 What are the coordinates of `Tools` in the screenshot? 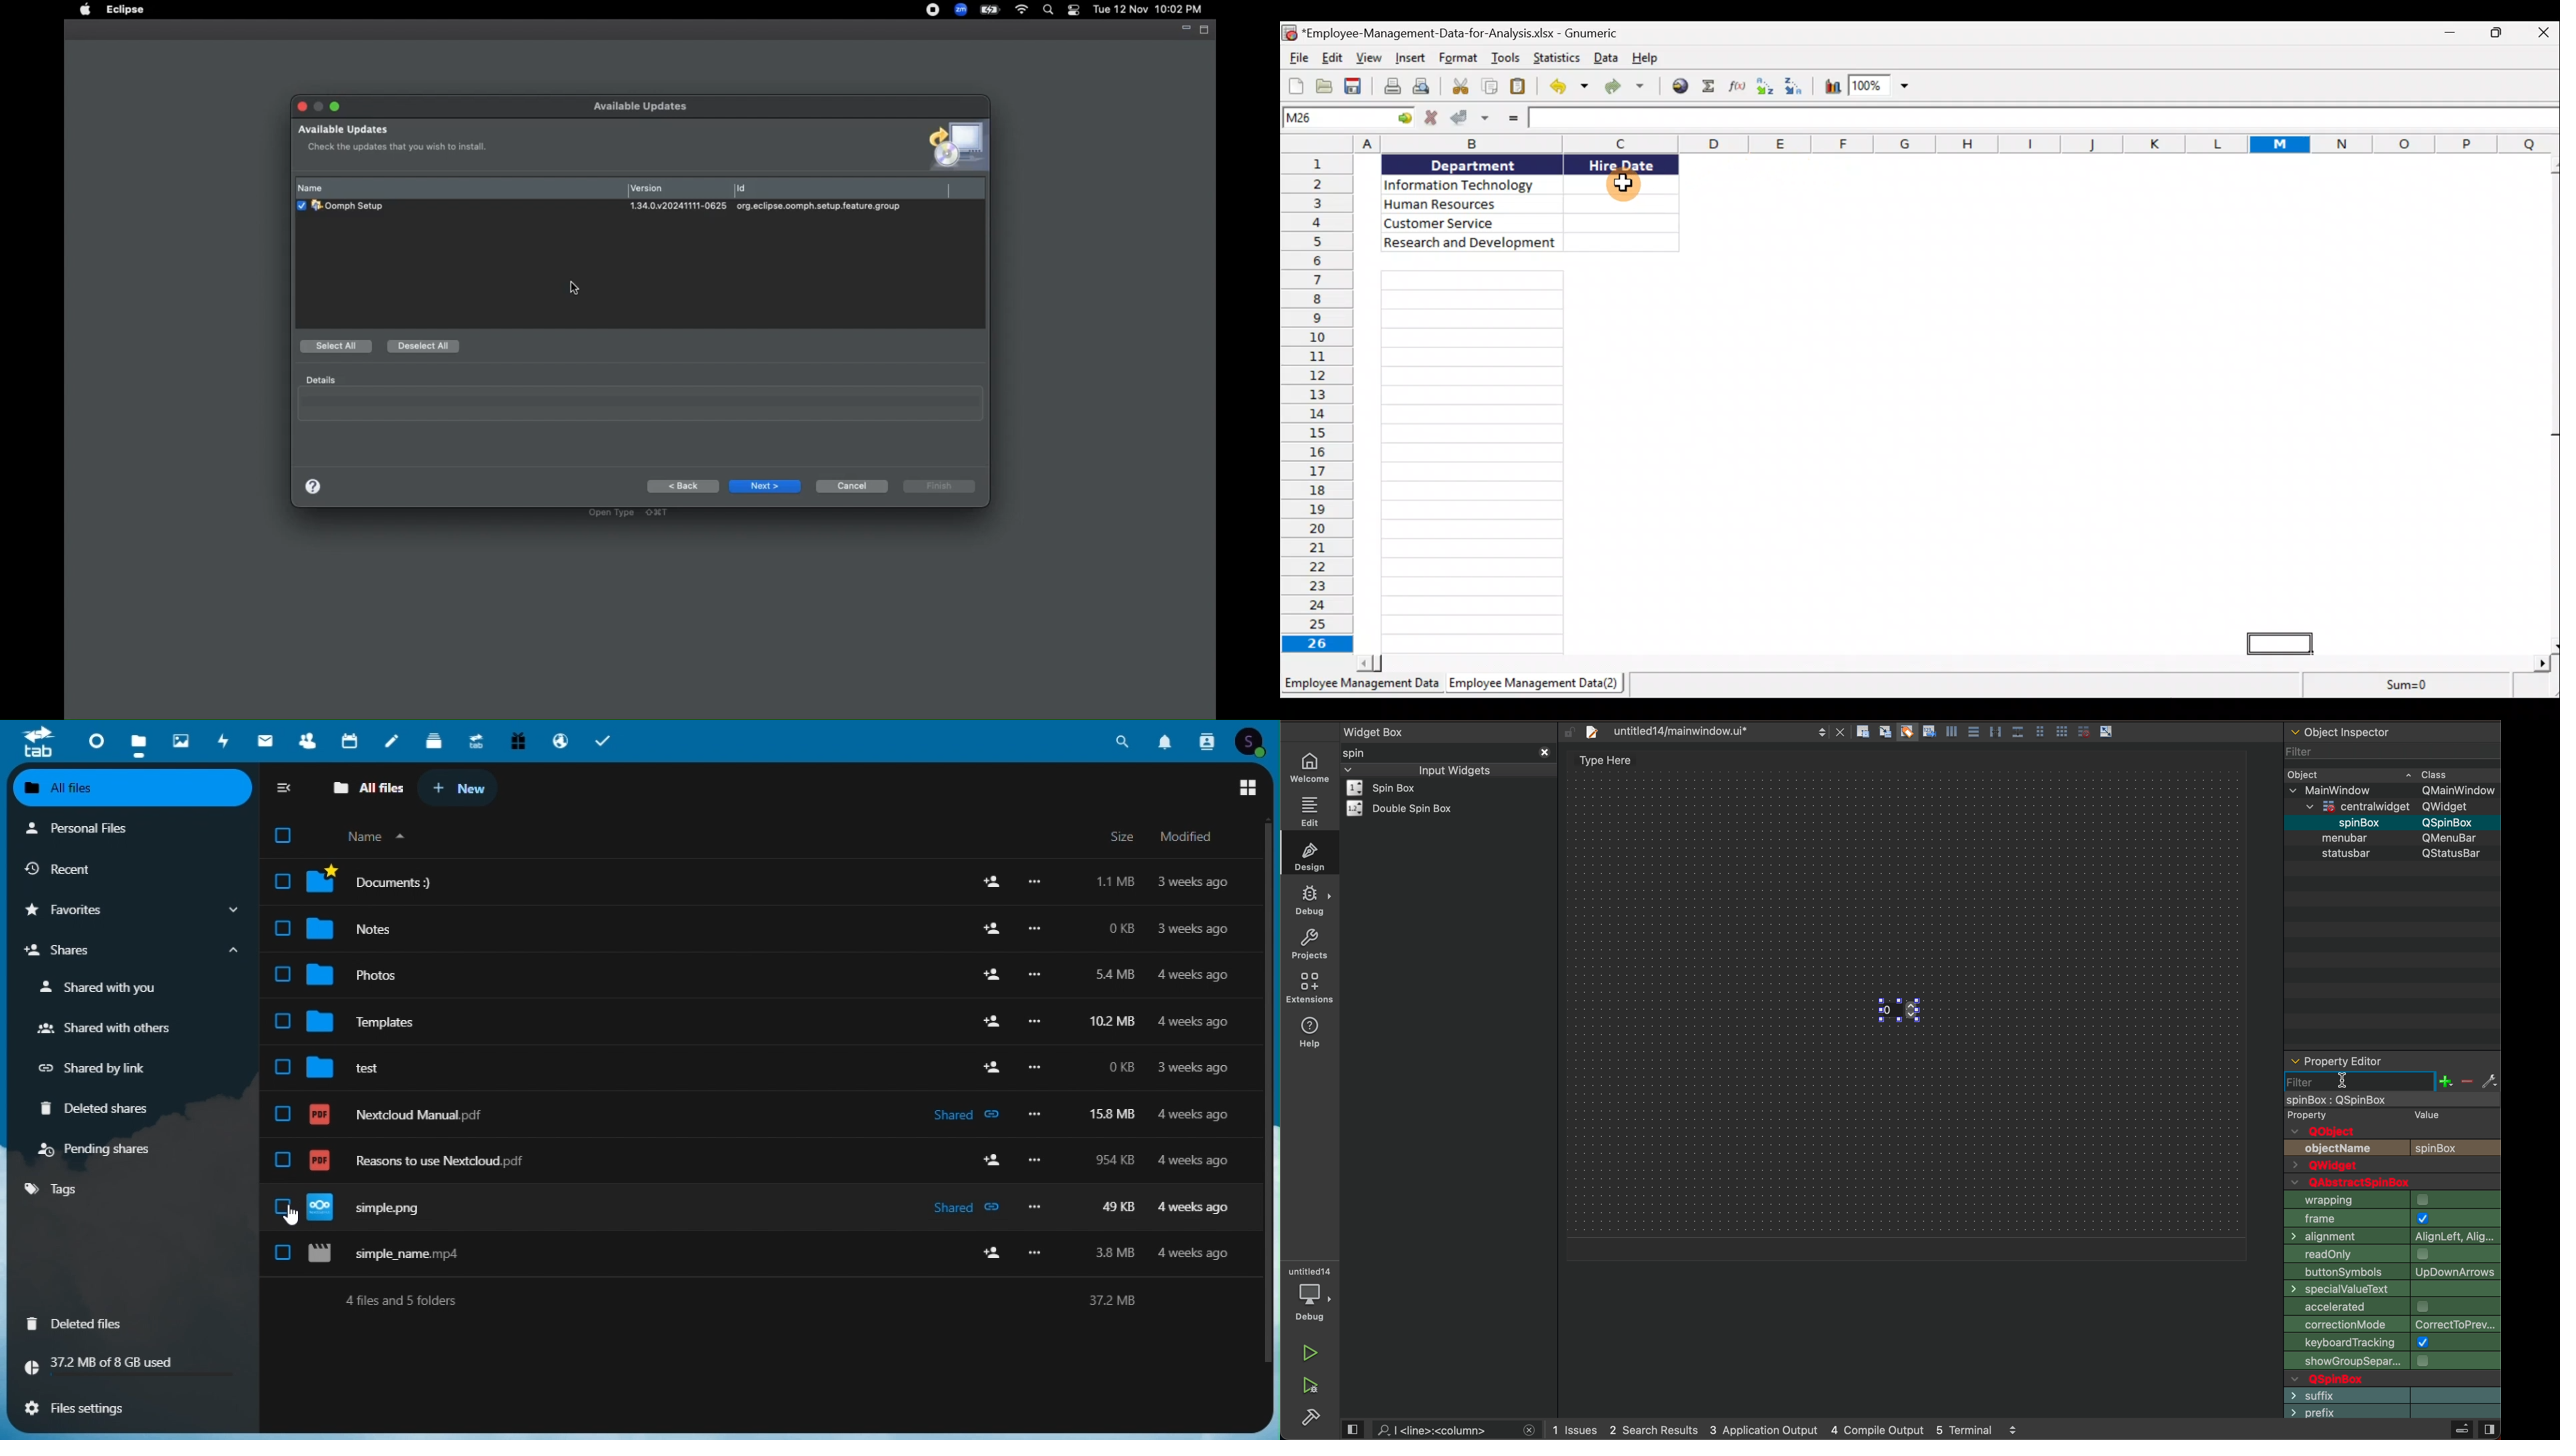 It's located at (1509, 58).